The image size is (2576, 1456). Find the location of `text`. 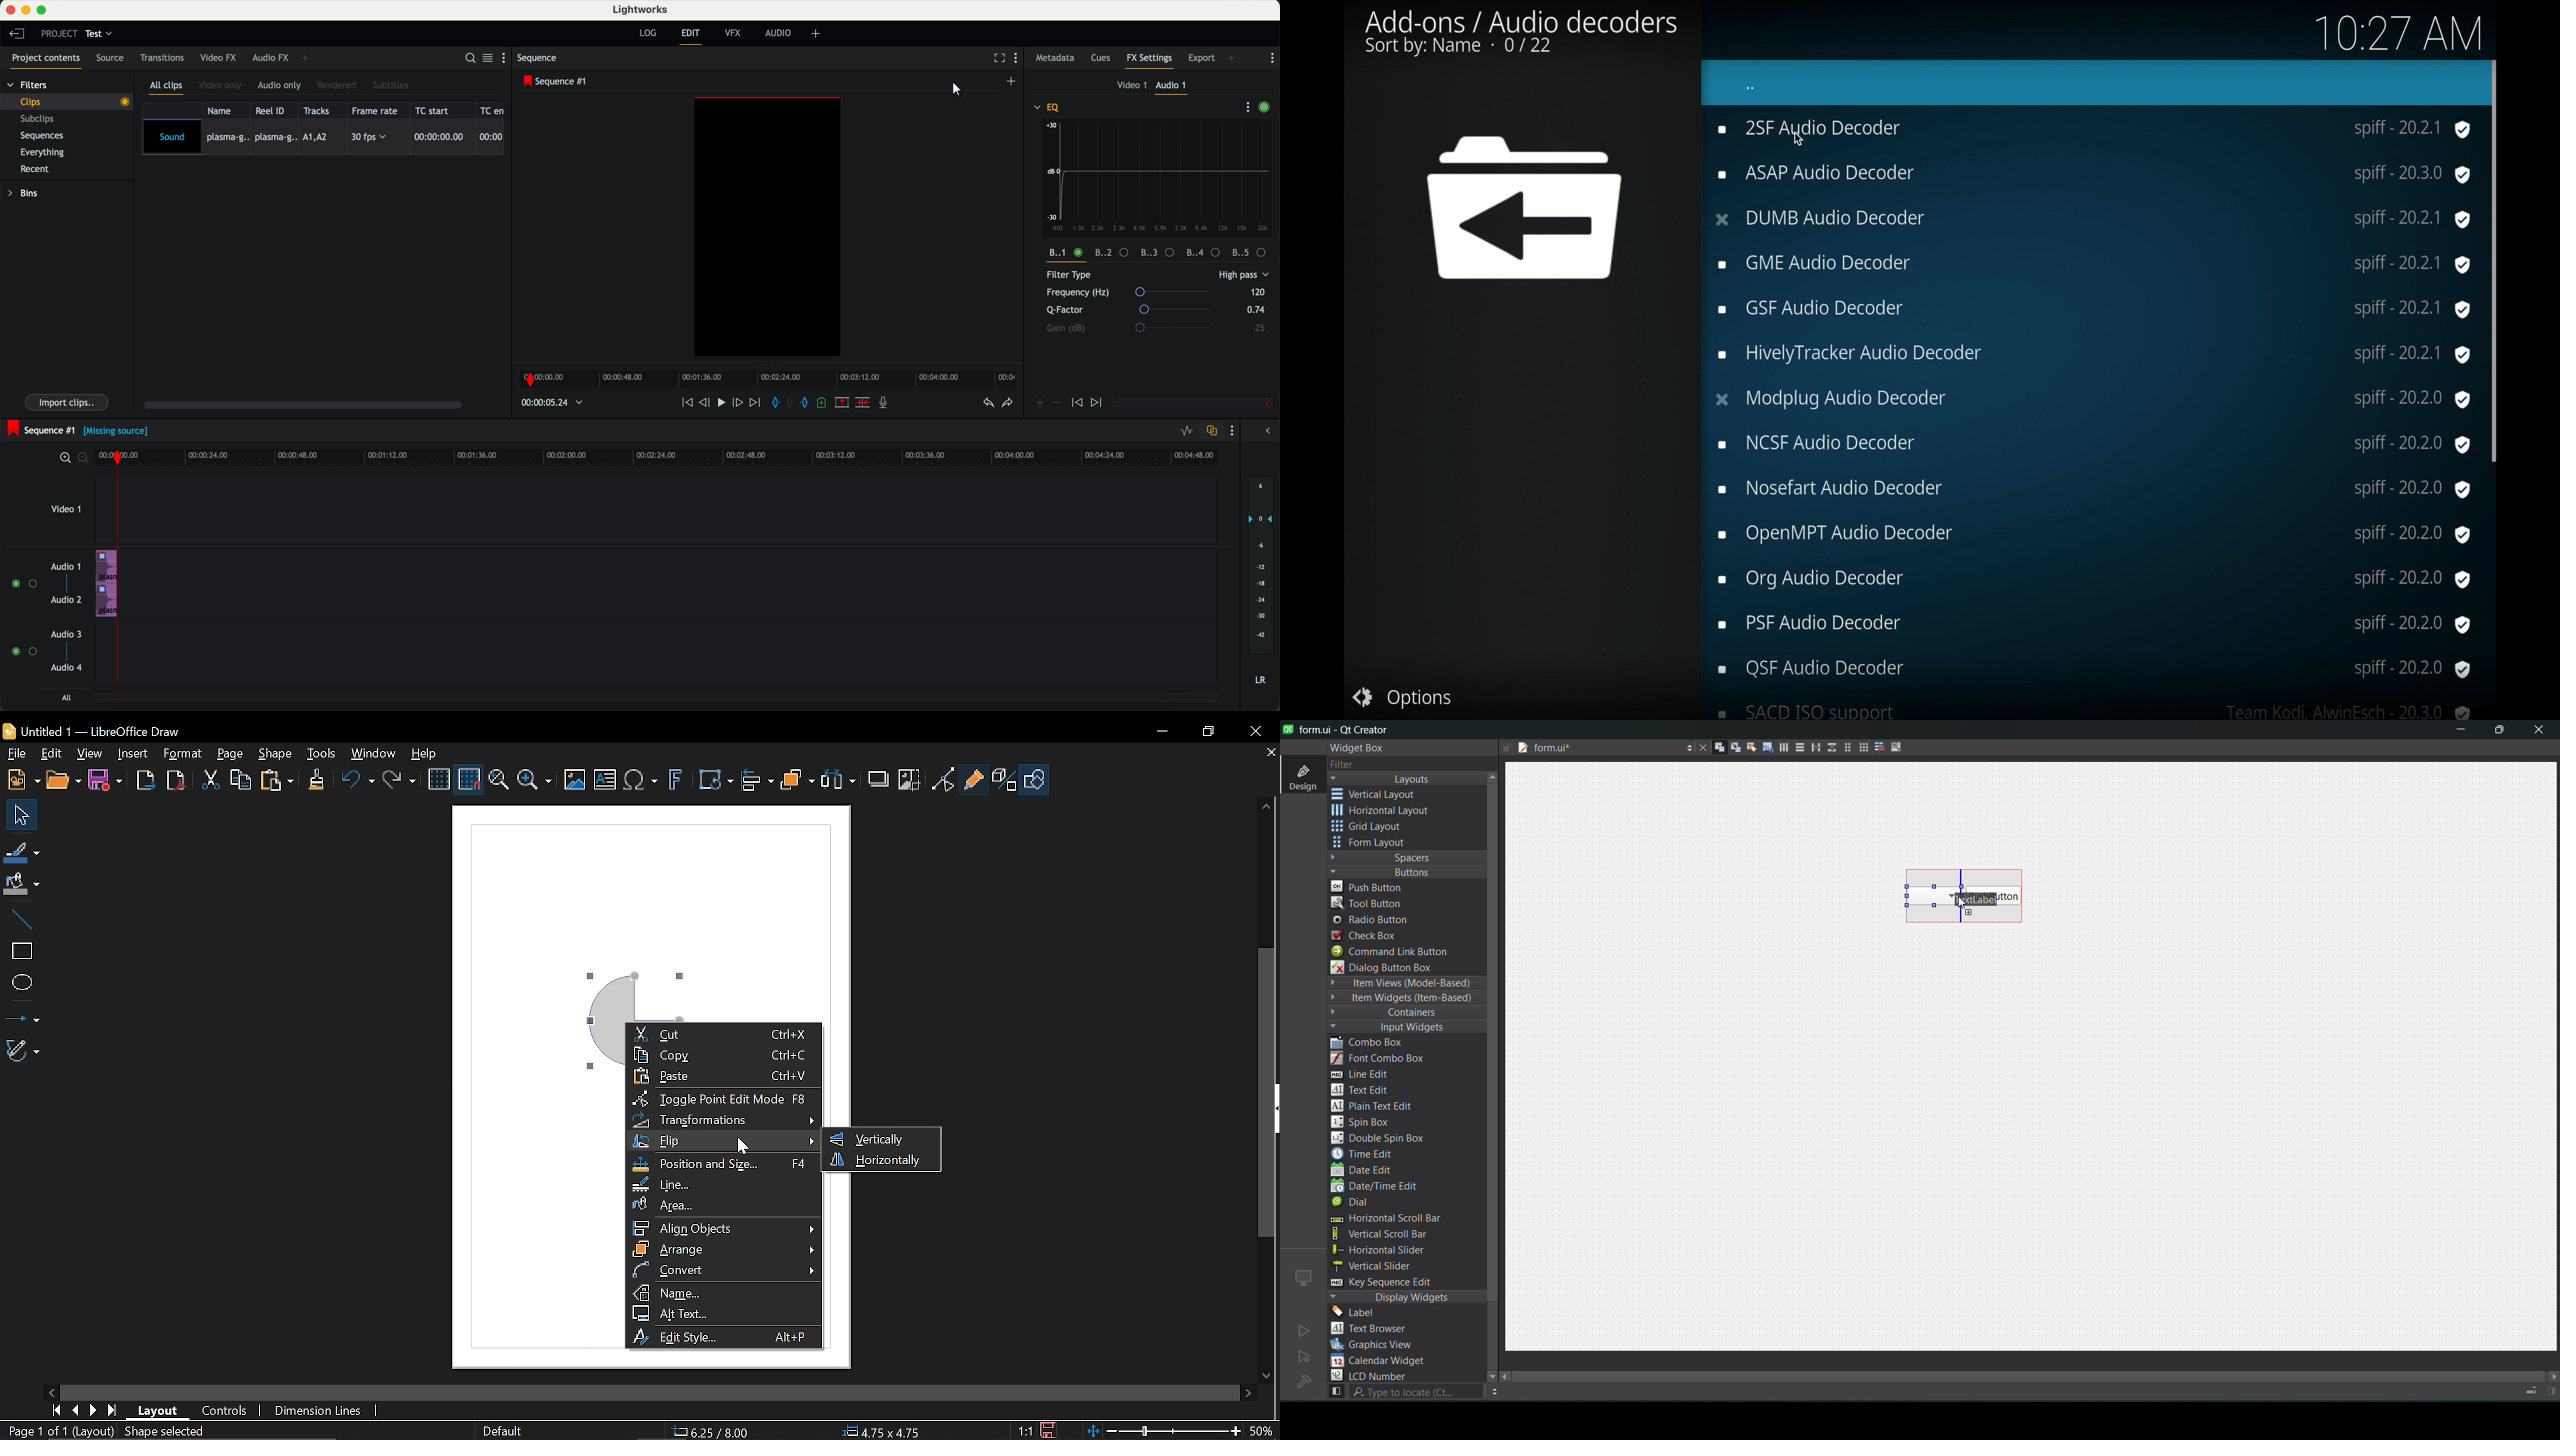

text is located at coordinates (1377, 1330).